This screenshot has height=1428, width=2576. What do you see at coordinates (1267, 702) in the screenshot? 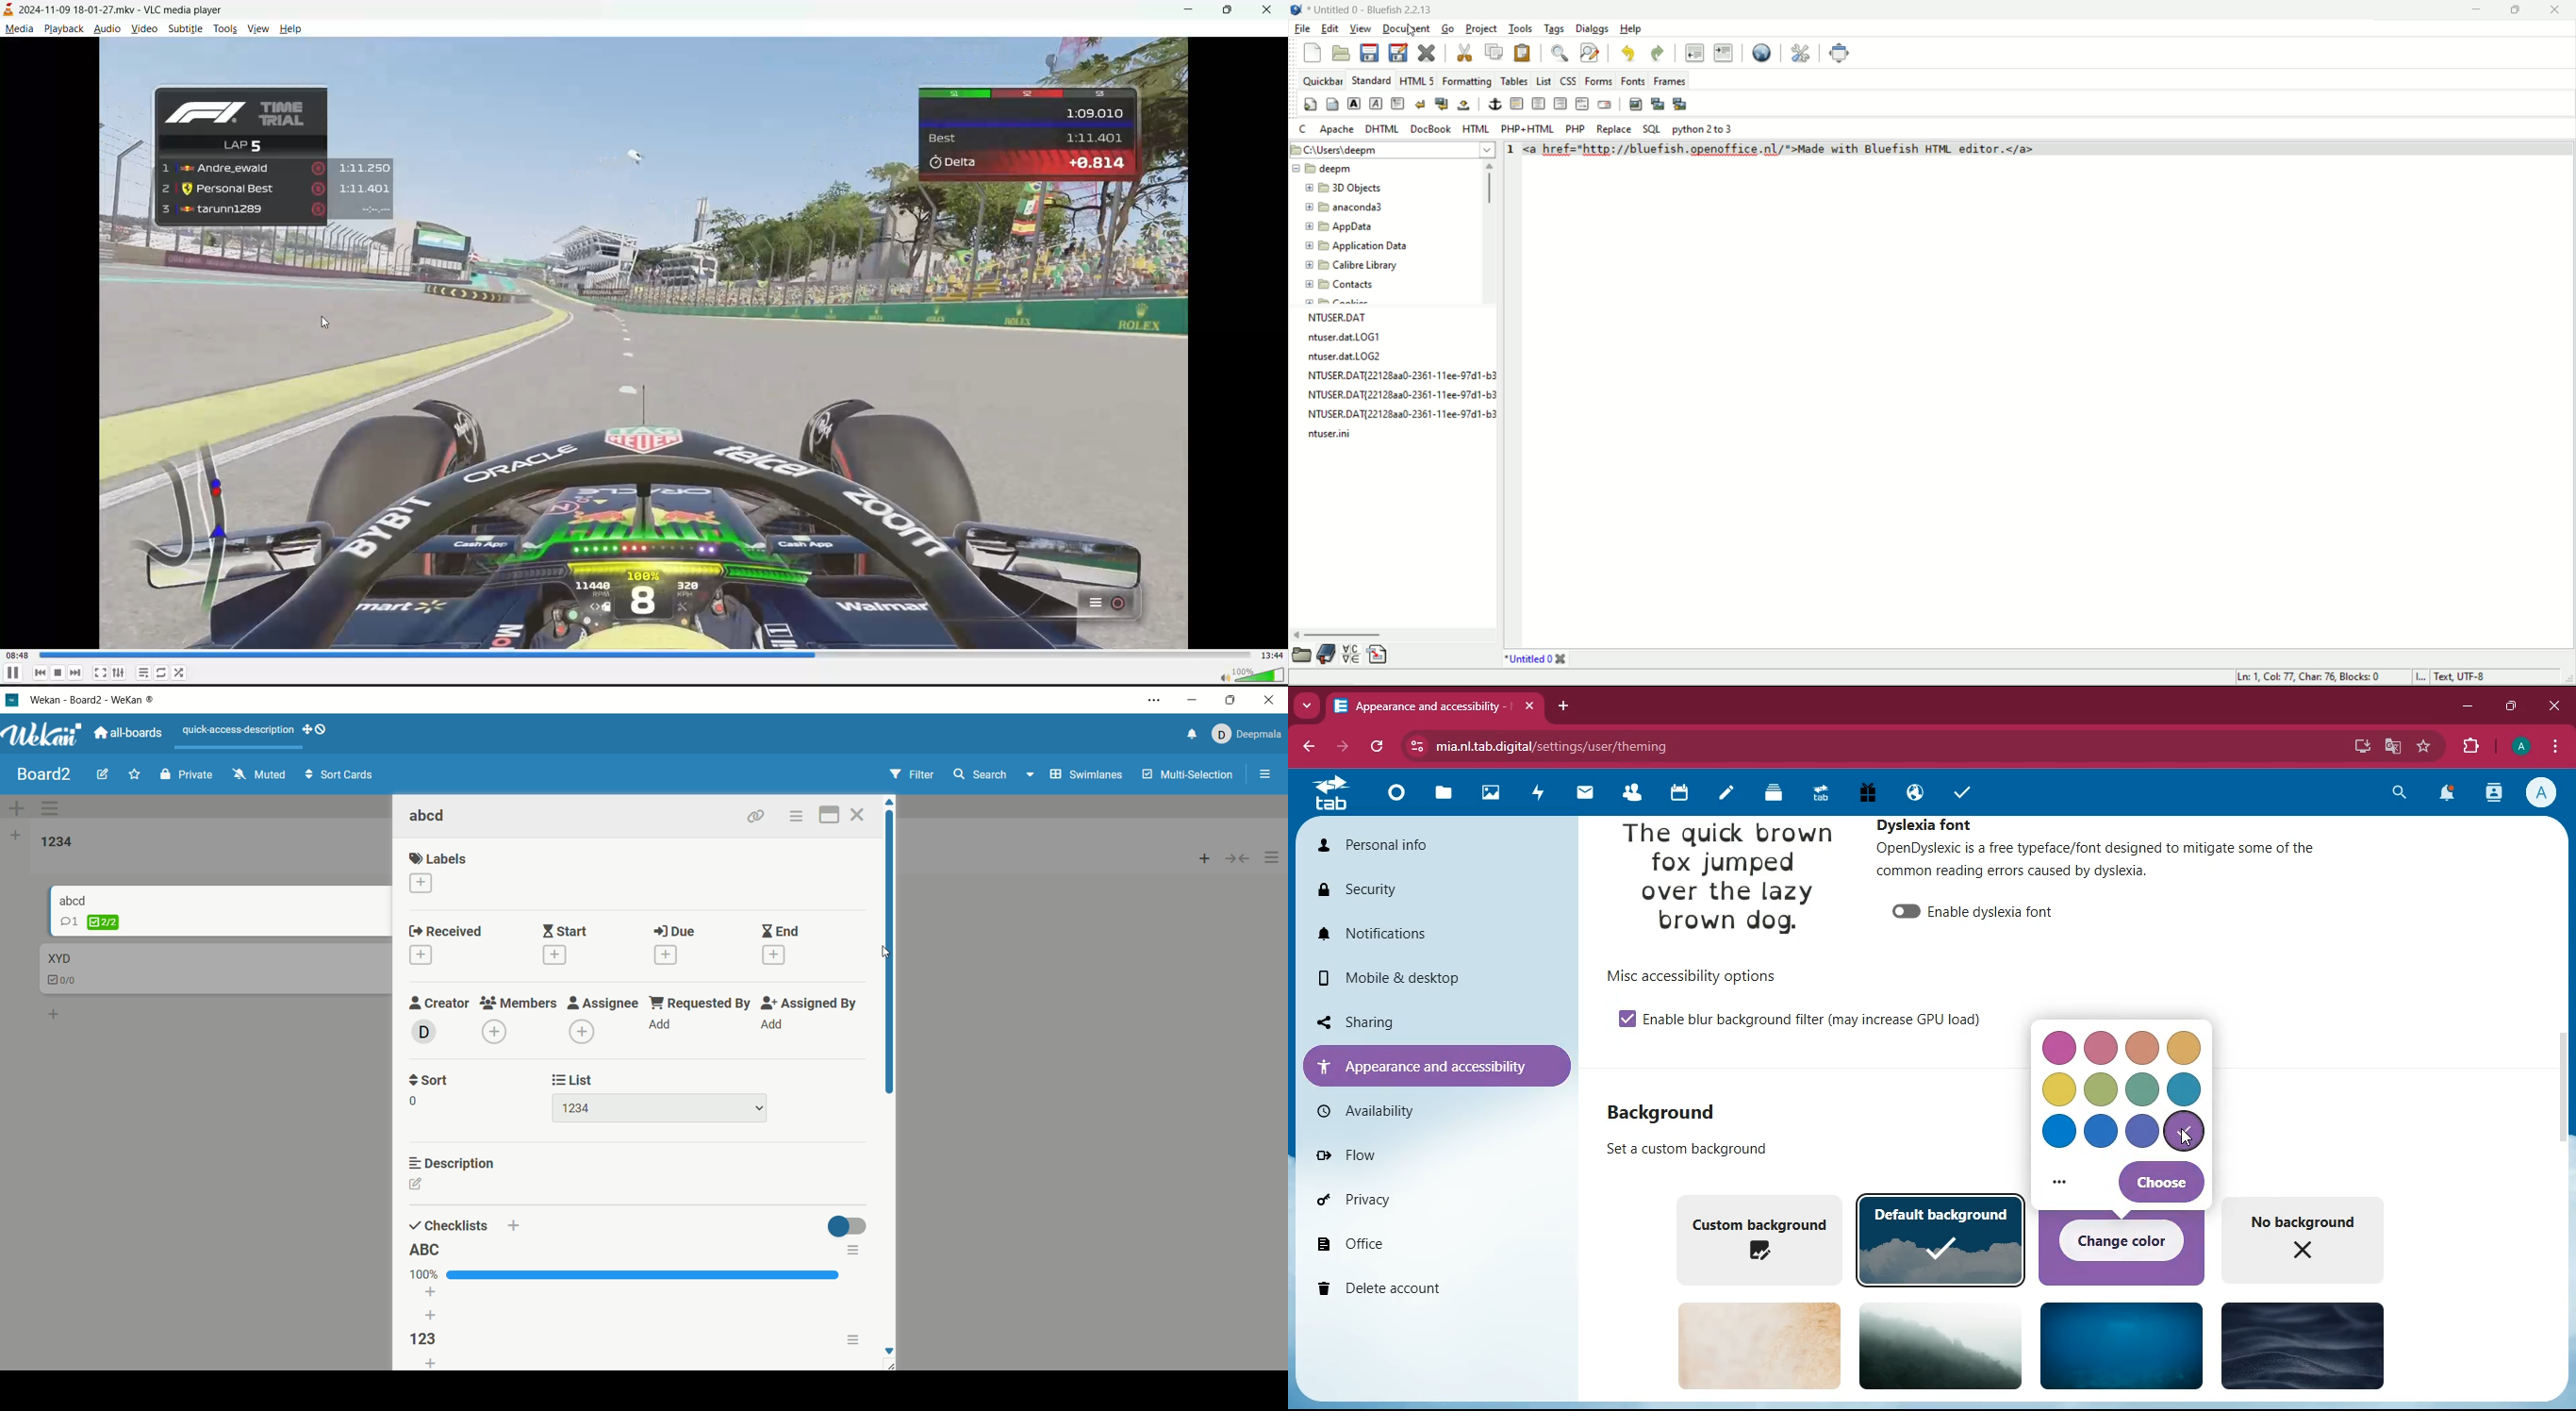
I see `close` at bounding box center [1267, 702].